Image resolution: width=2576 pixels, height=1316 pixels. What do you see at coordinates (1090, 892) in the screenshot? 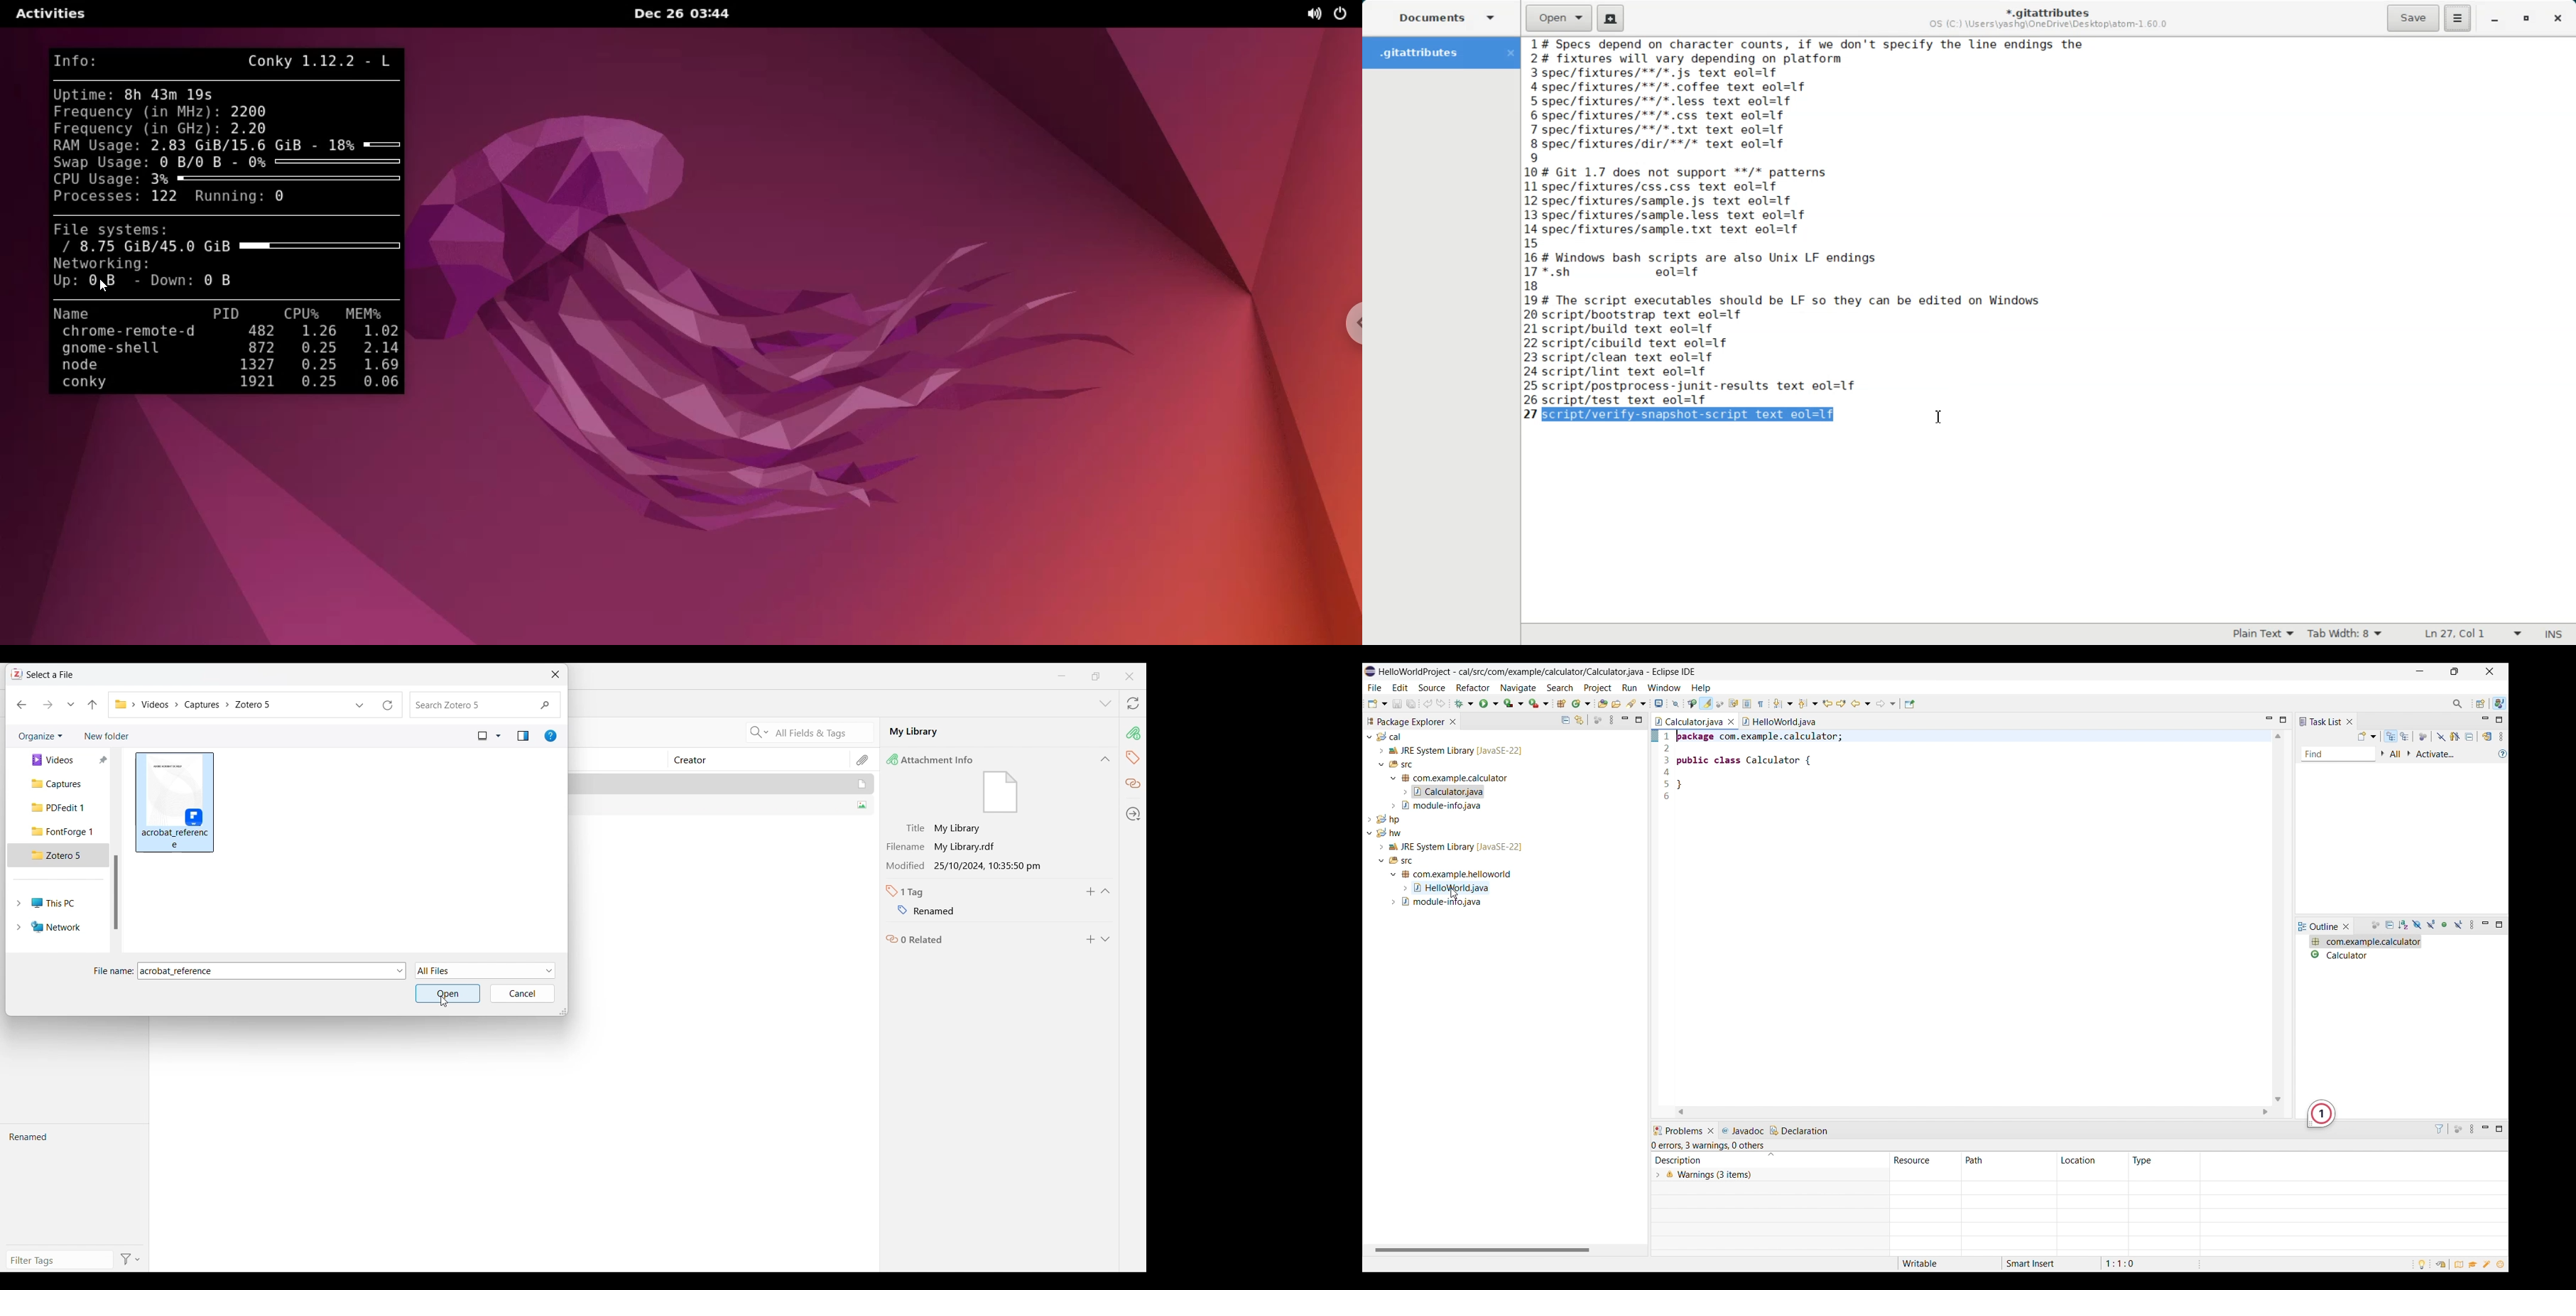
I see `Add` at bounding box center [1090, 892].